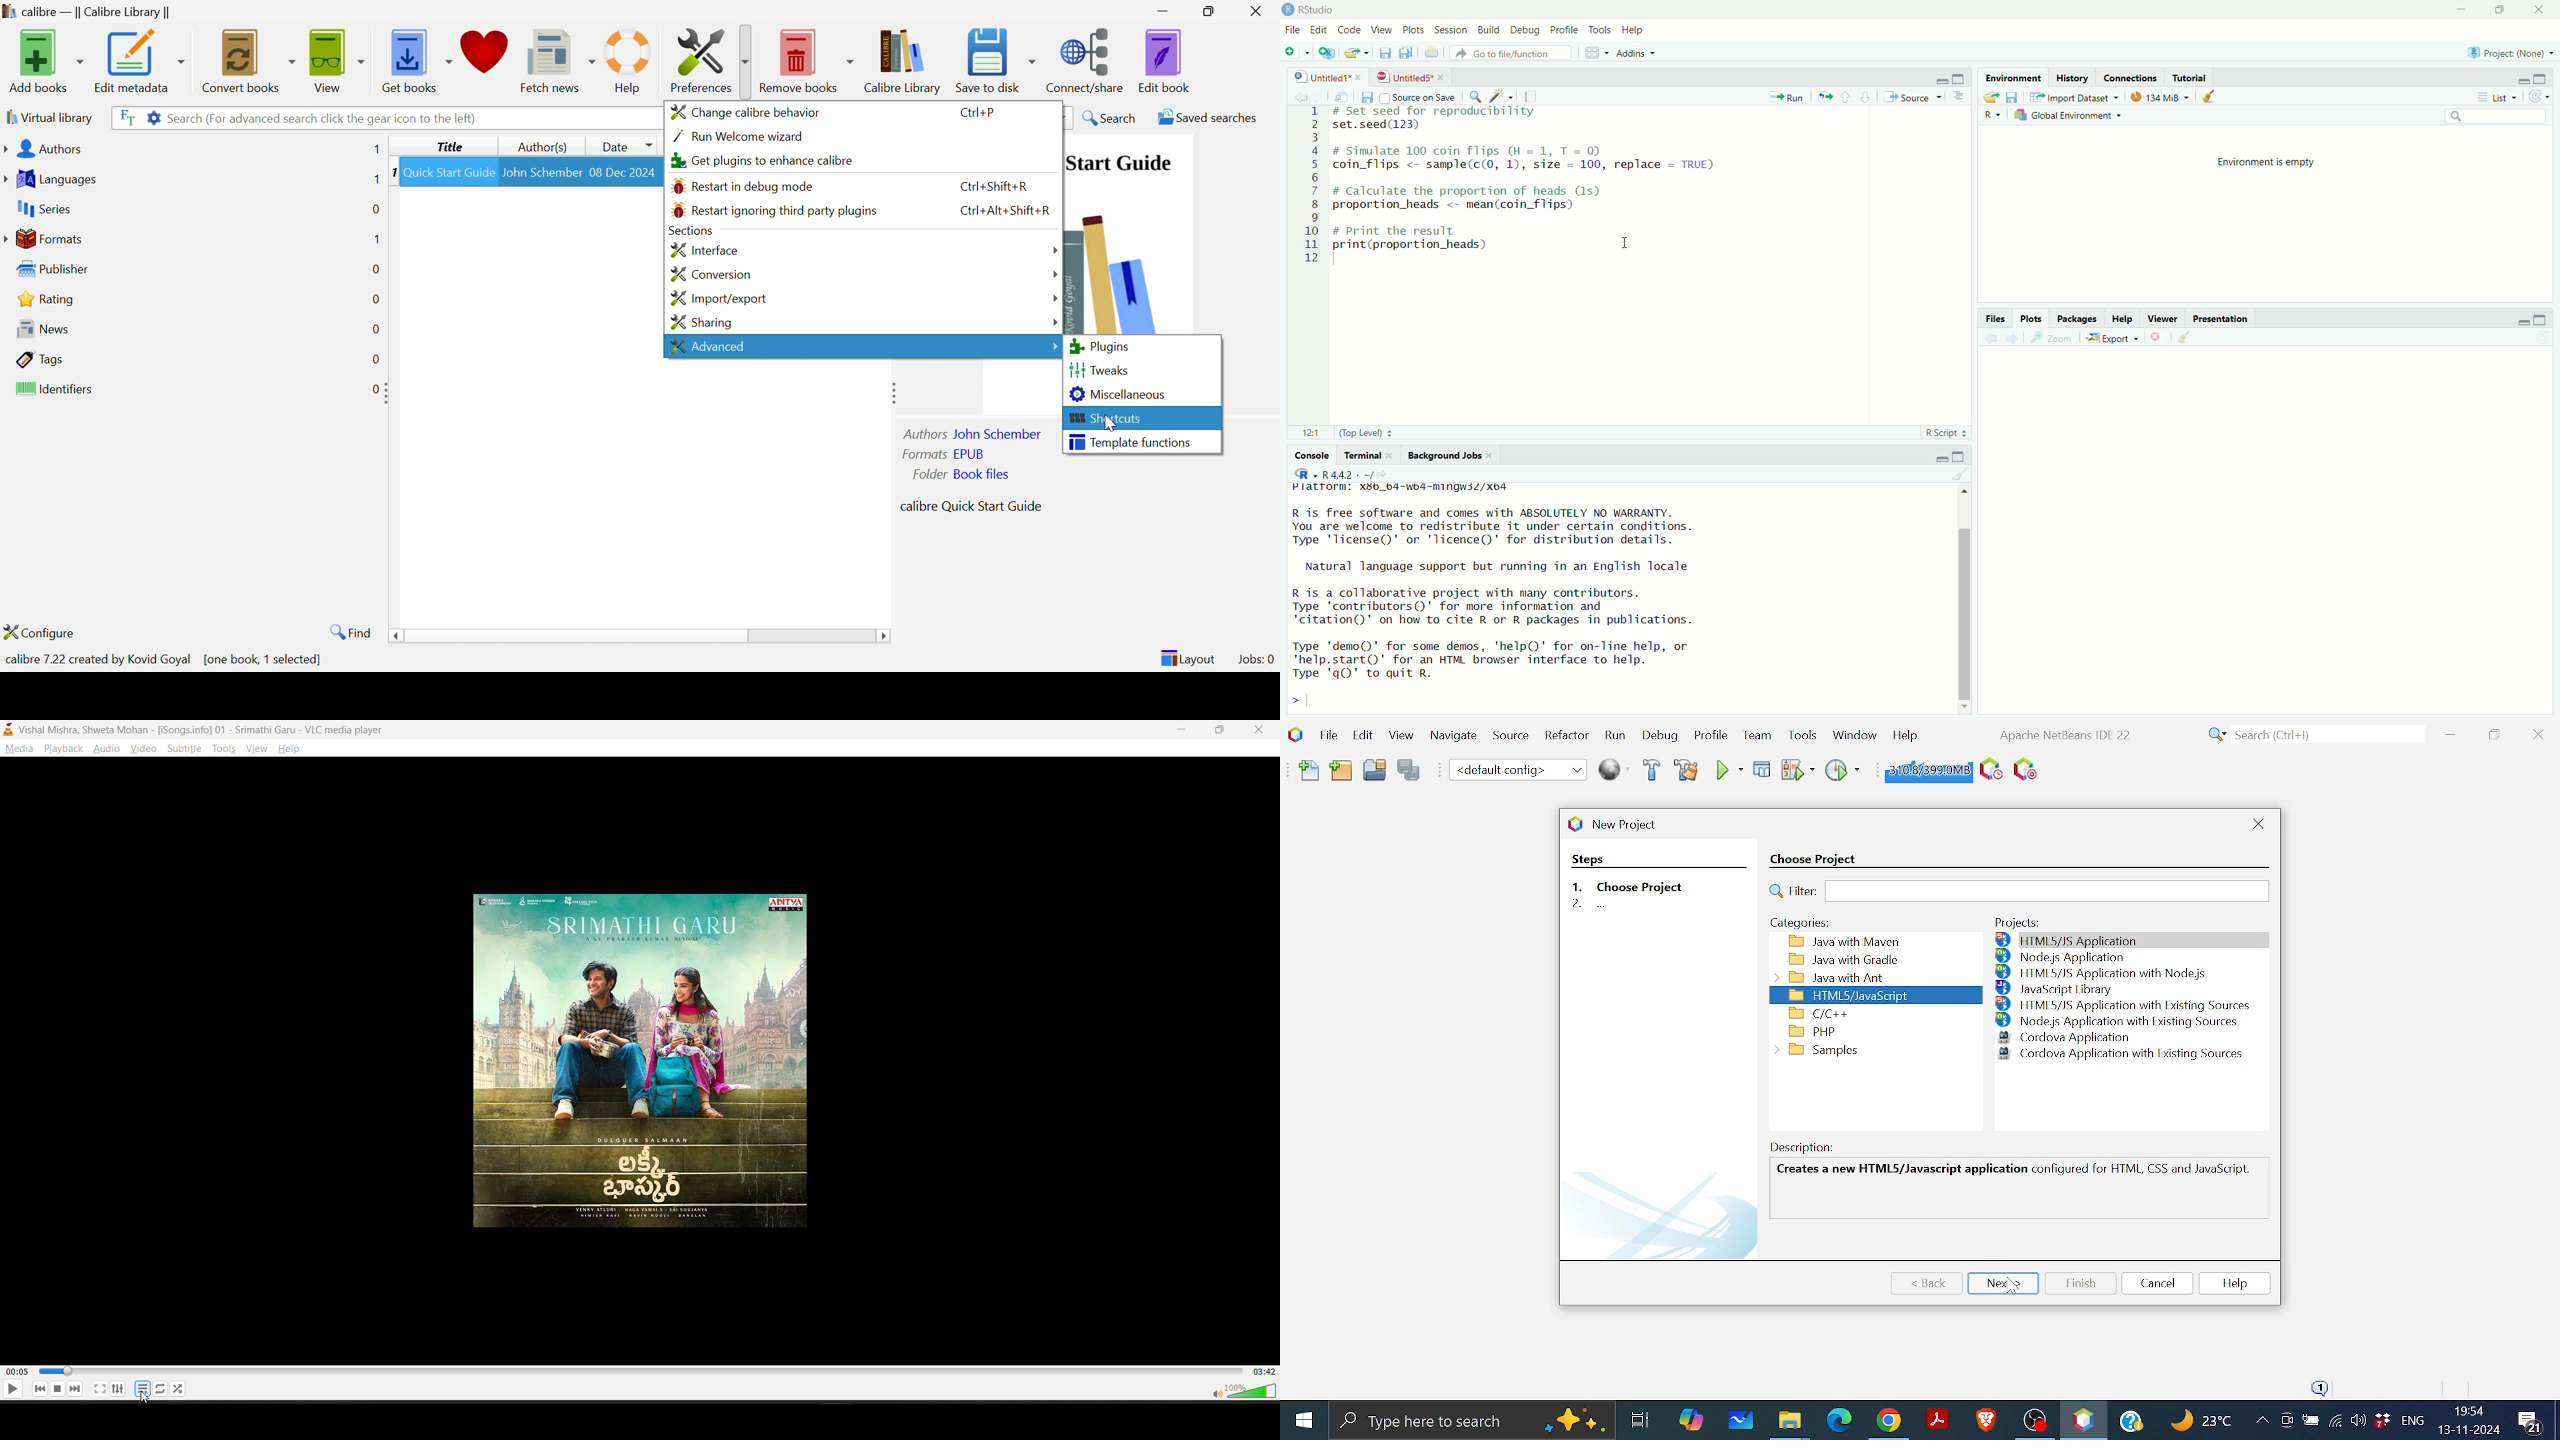 The height and width of the screenshot is (1456, 2576). Describe the element at coordinates (891, 392) in the screenshot. I see `Expand` at that location.